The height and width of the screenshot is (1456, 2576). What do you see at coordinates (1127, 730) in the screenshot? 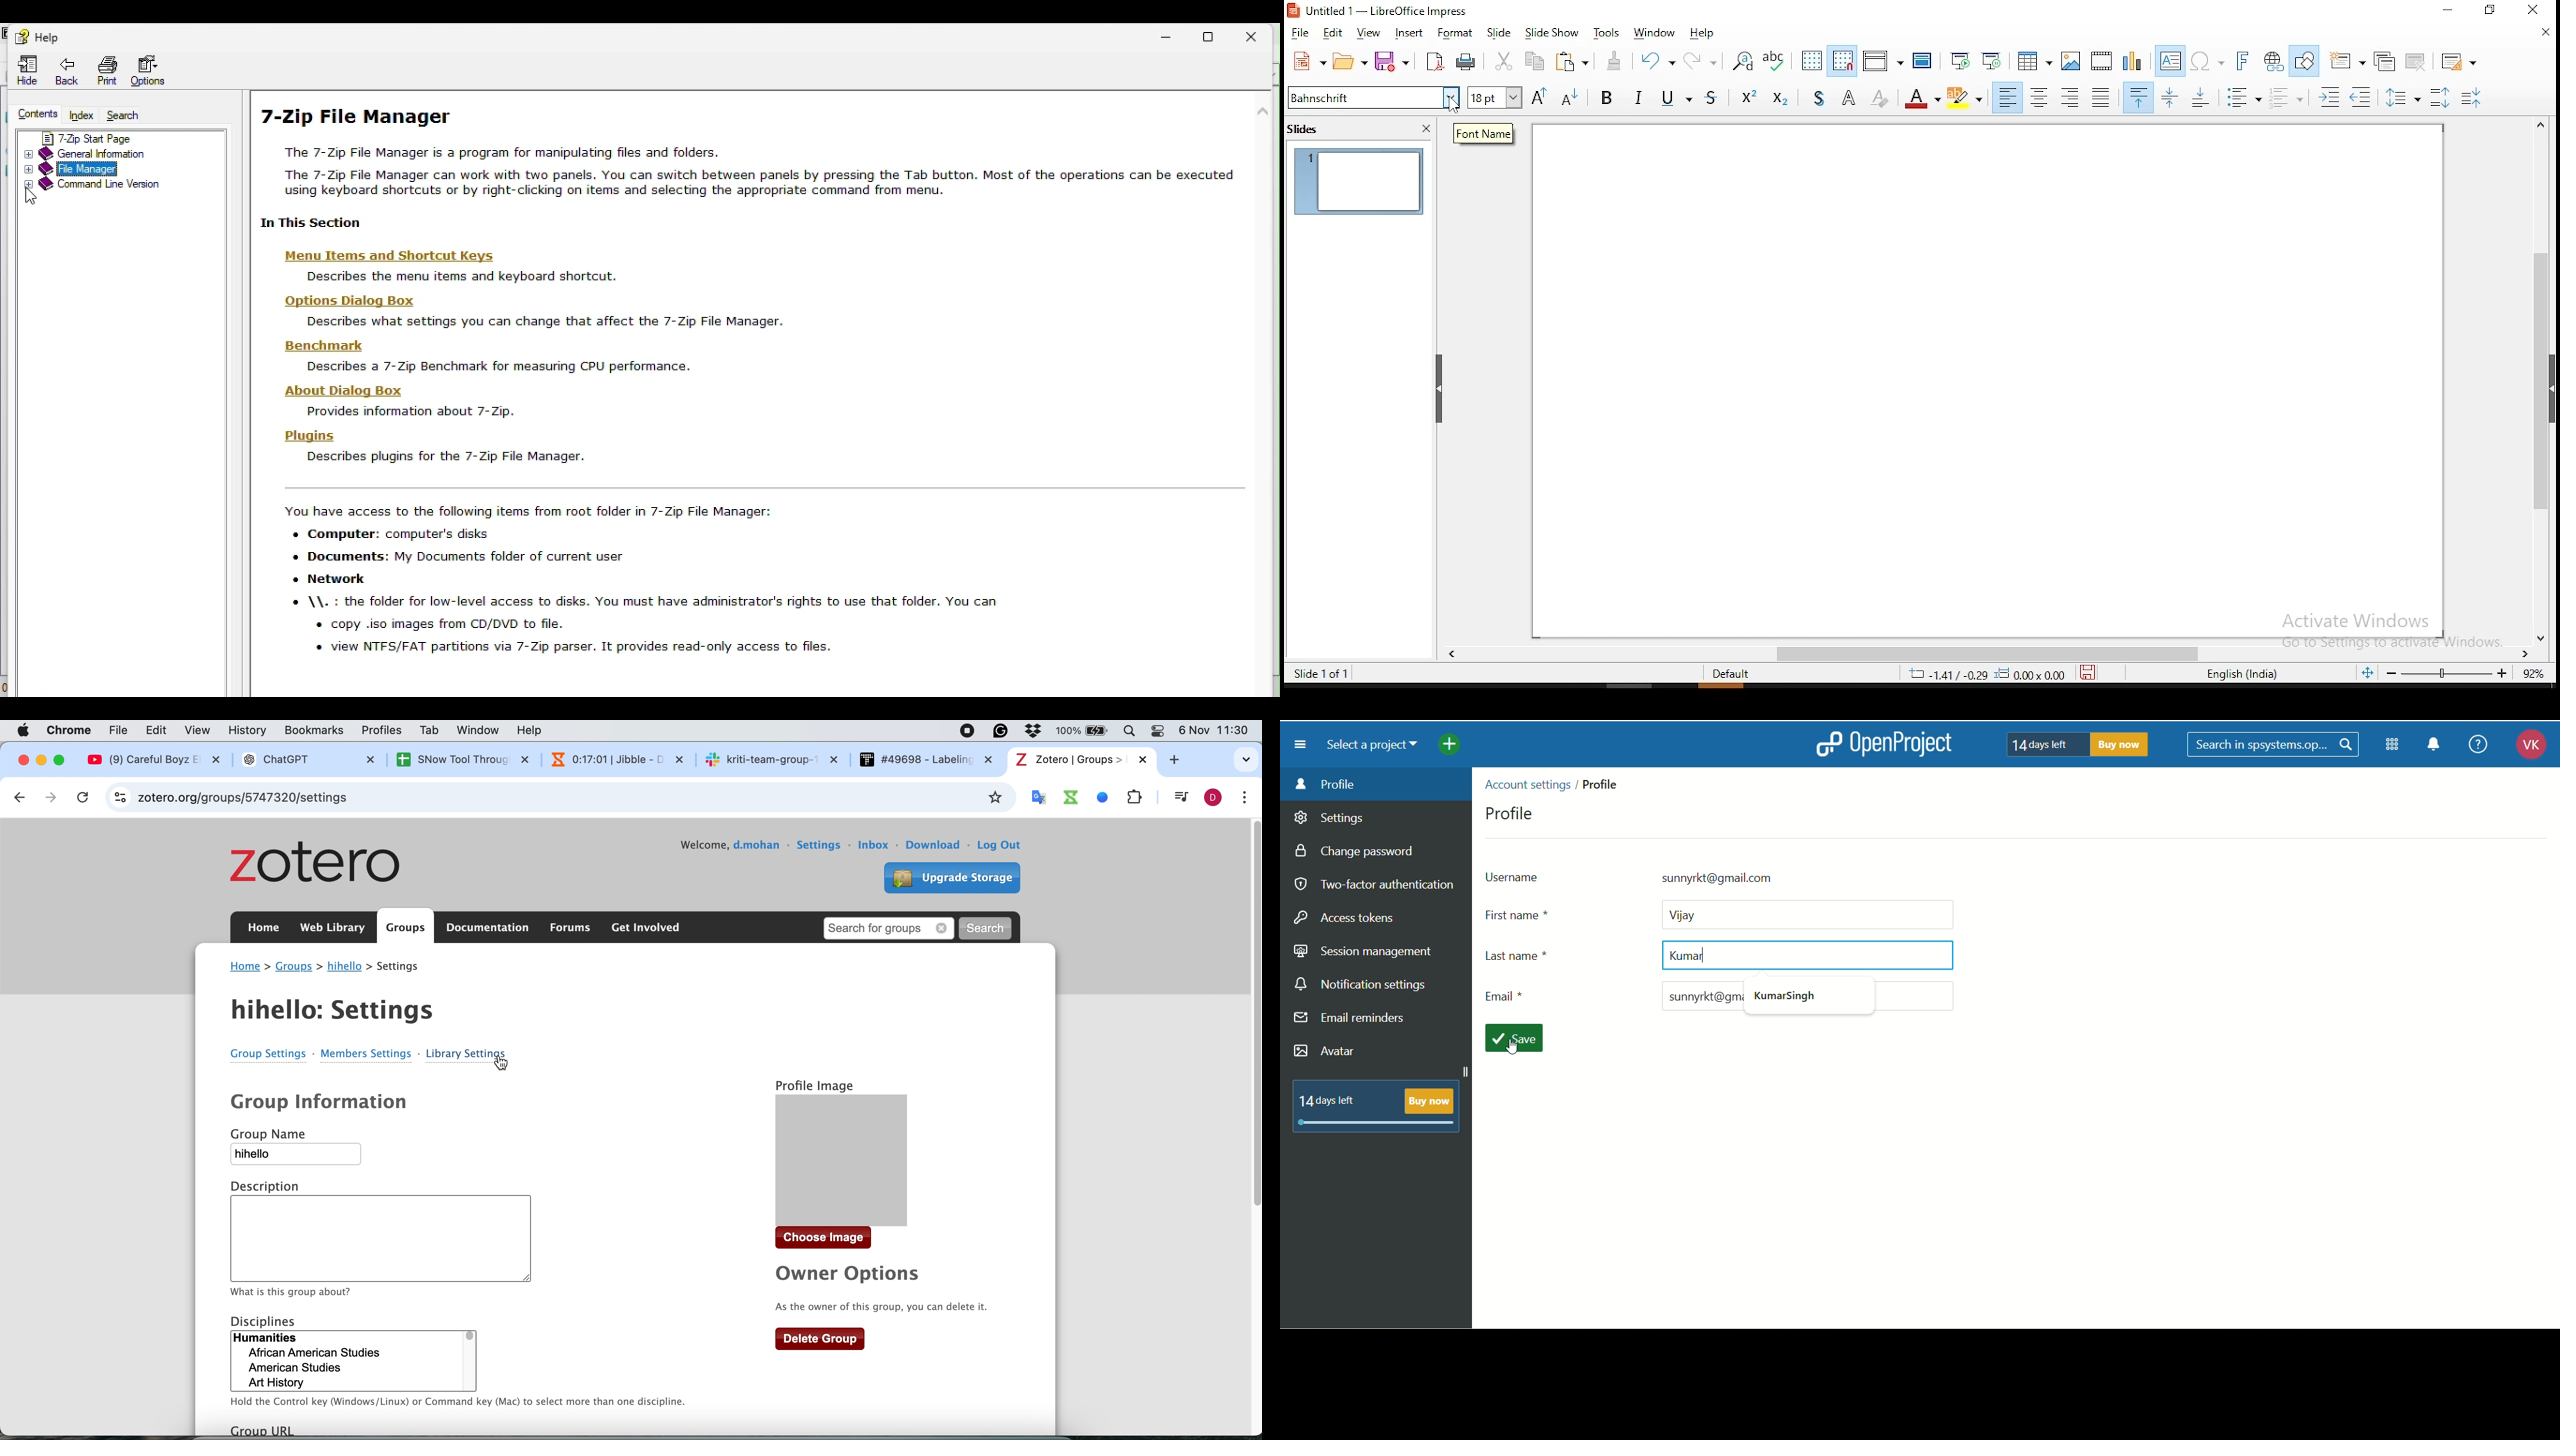
I see `Search Bar` at bounding box center [1127, 730].